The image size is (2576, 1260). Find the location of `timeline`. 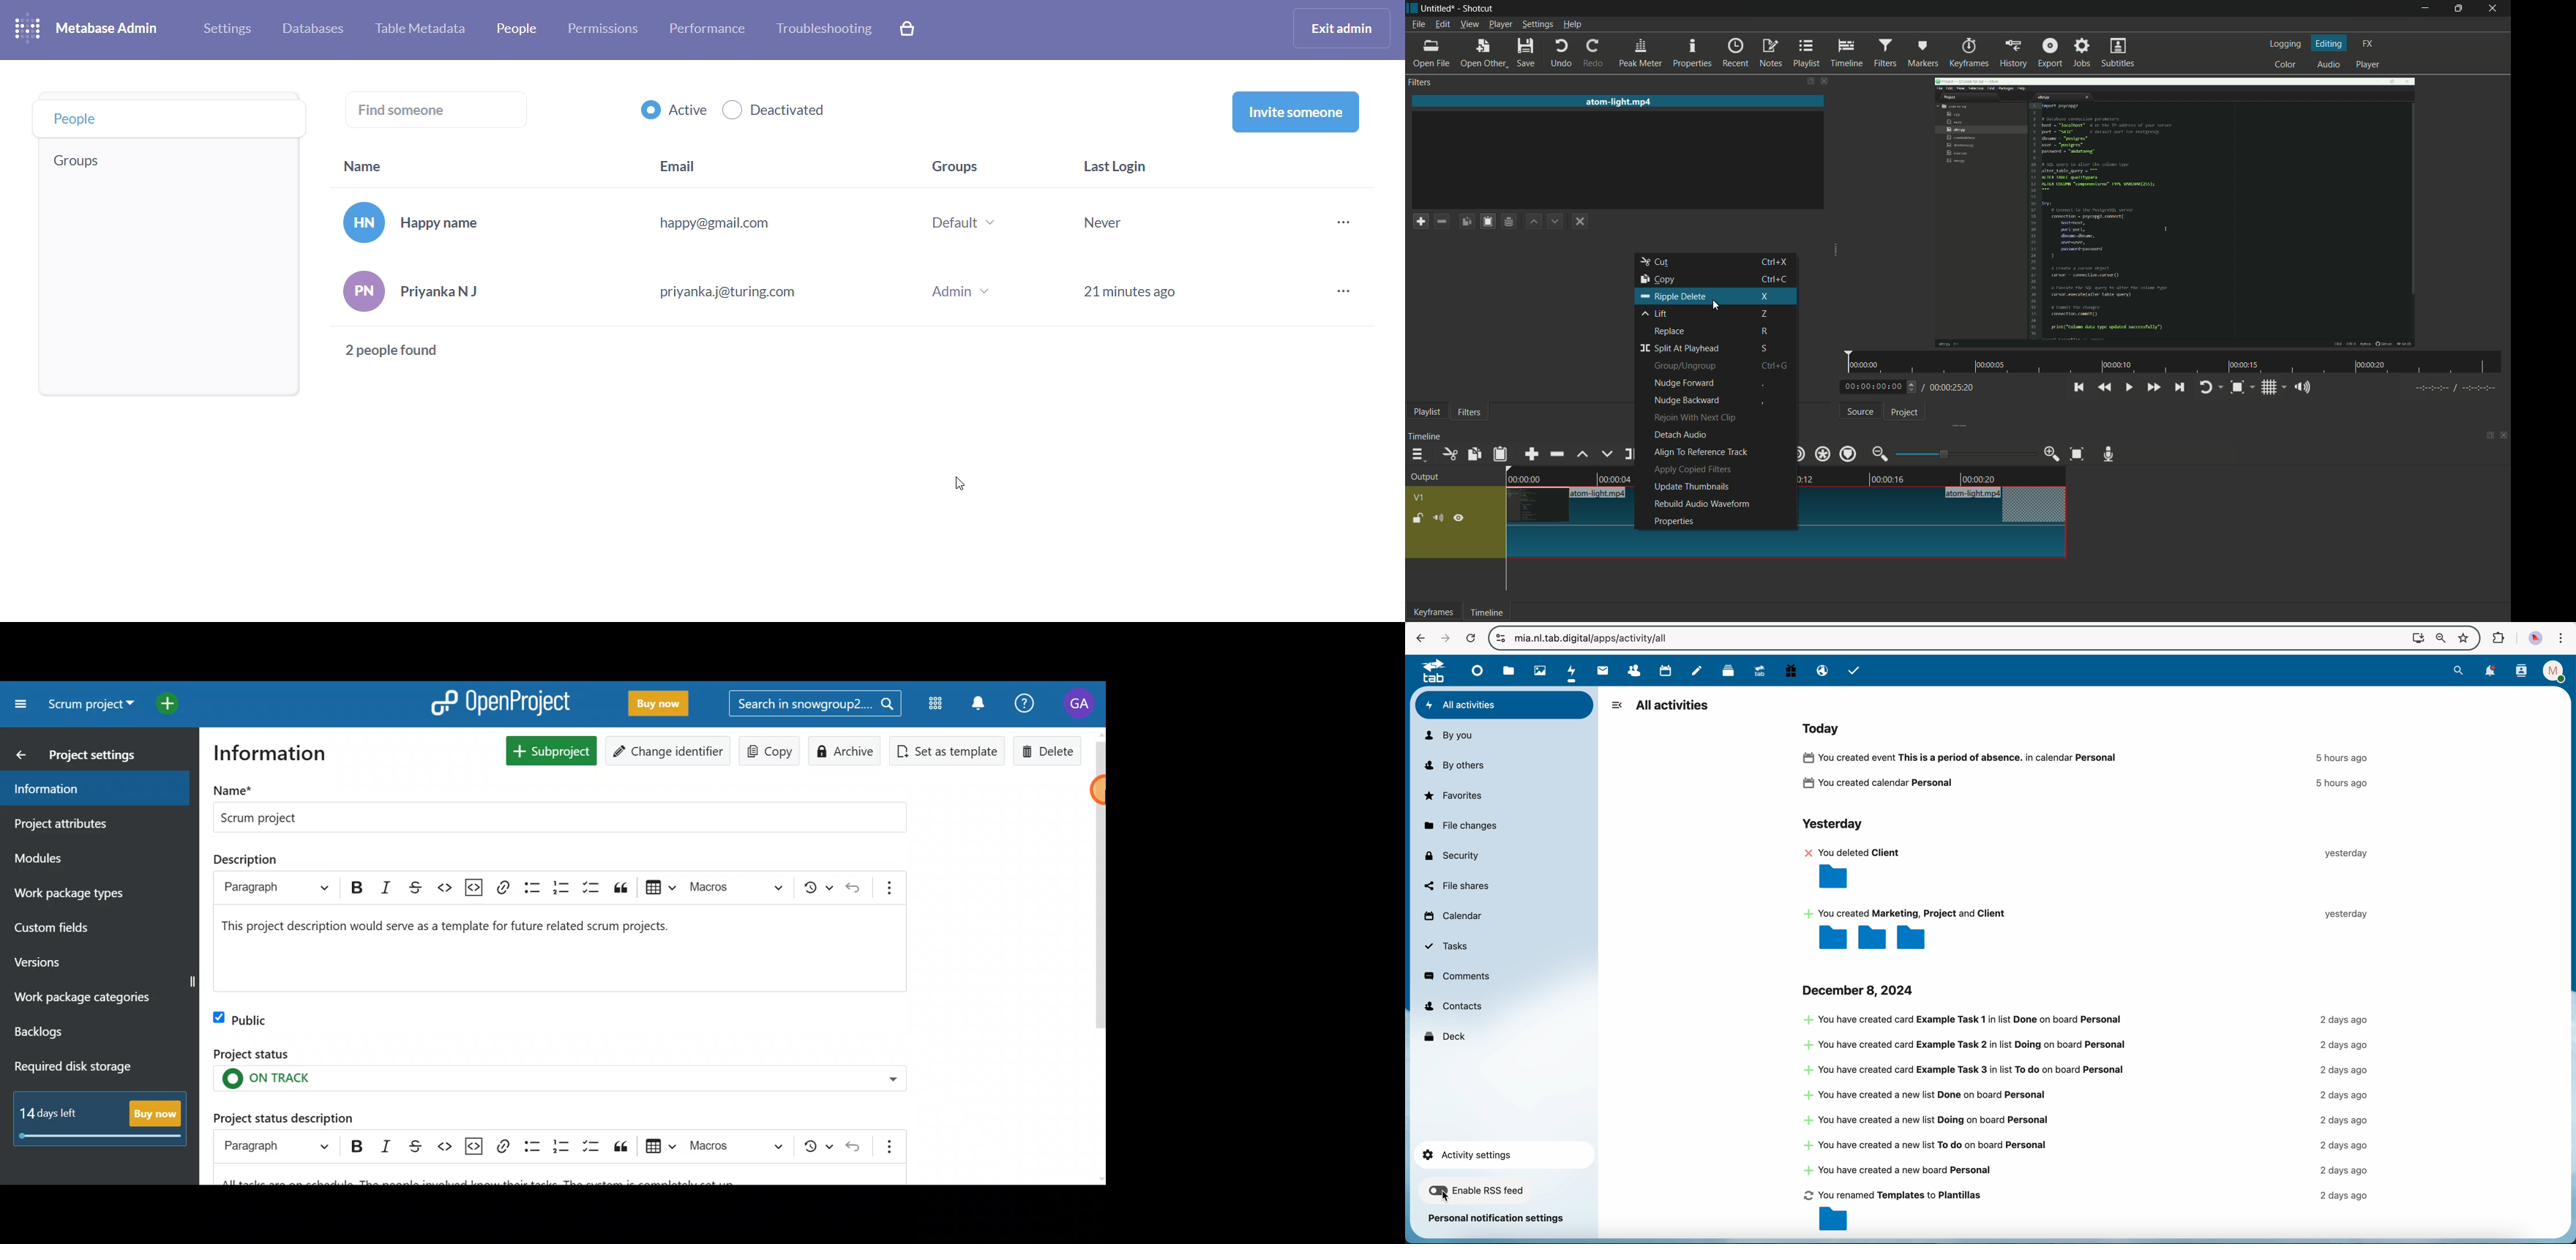

timeline is located at coordinates (1487, 613).